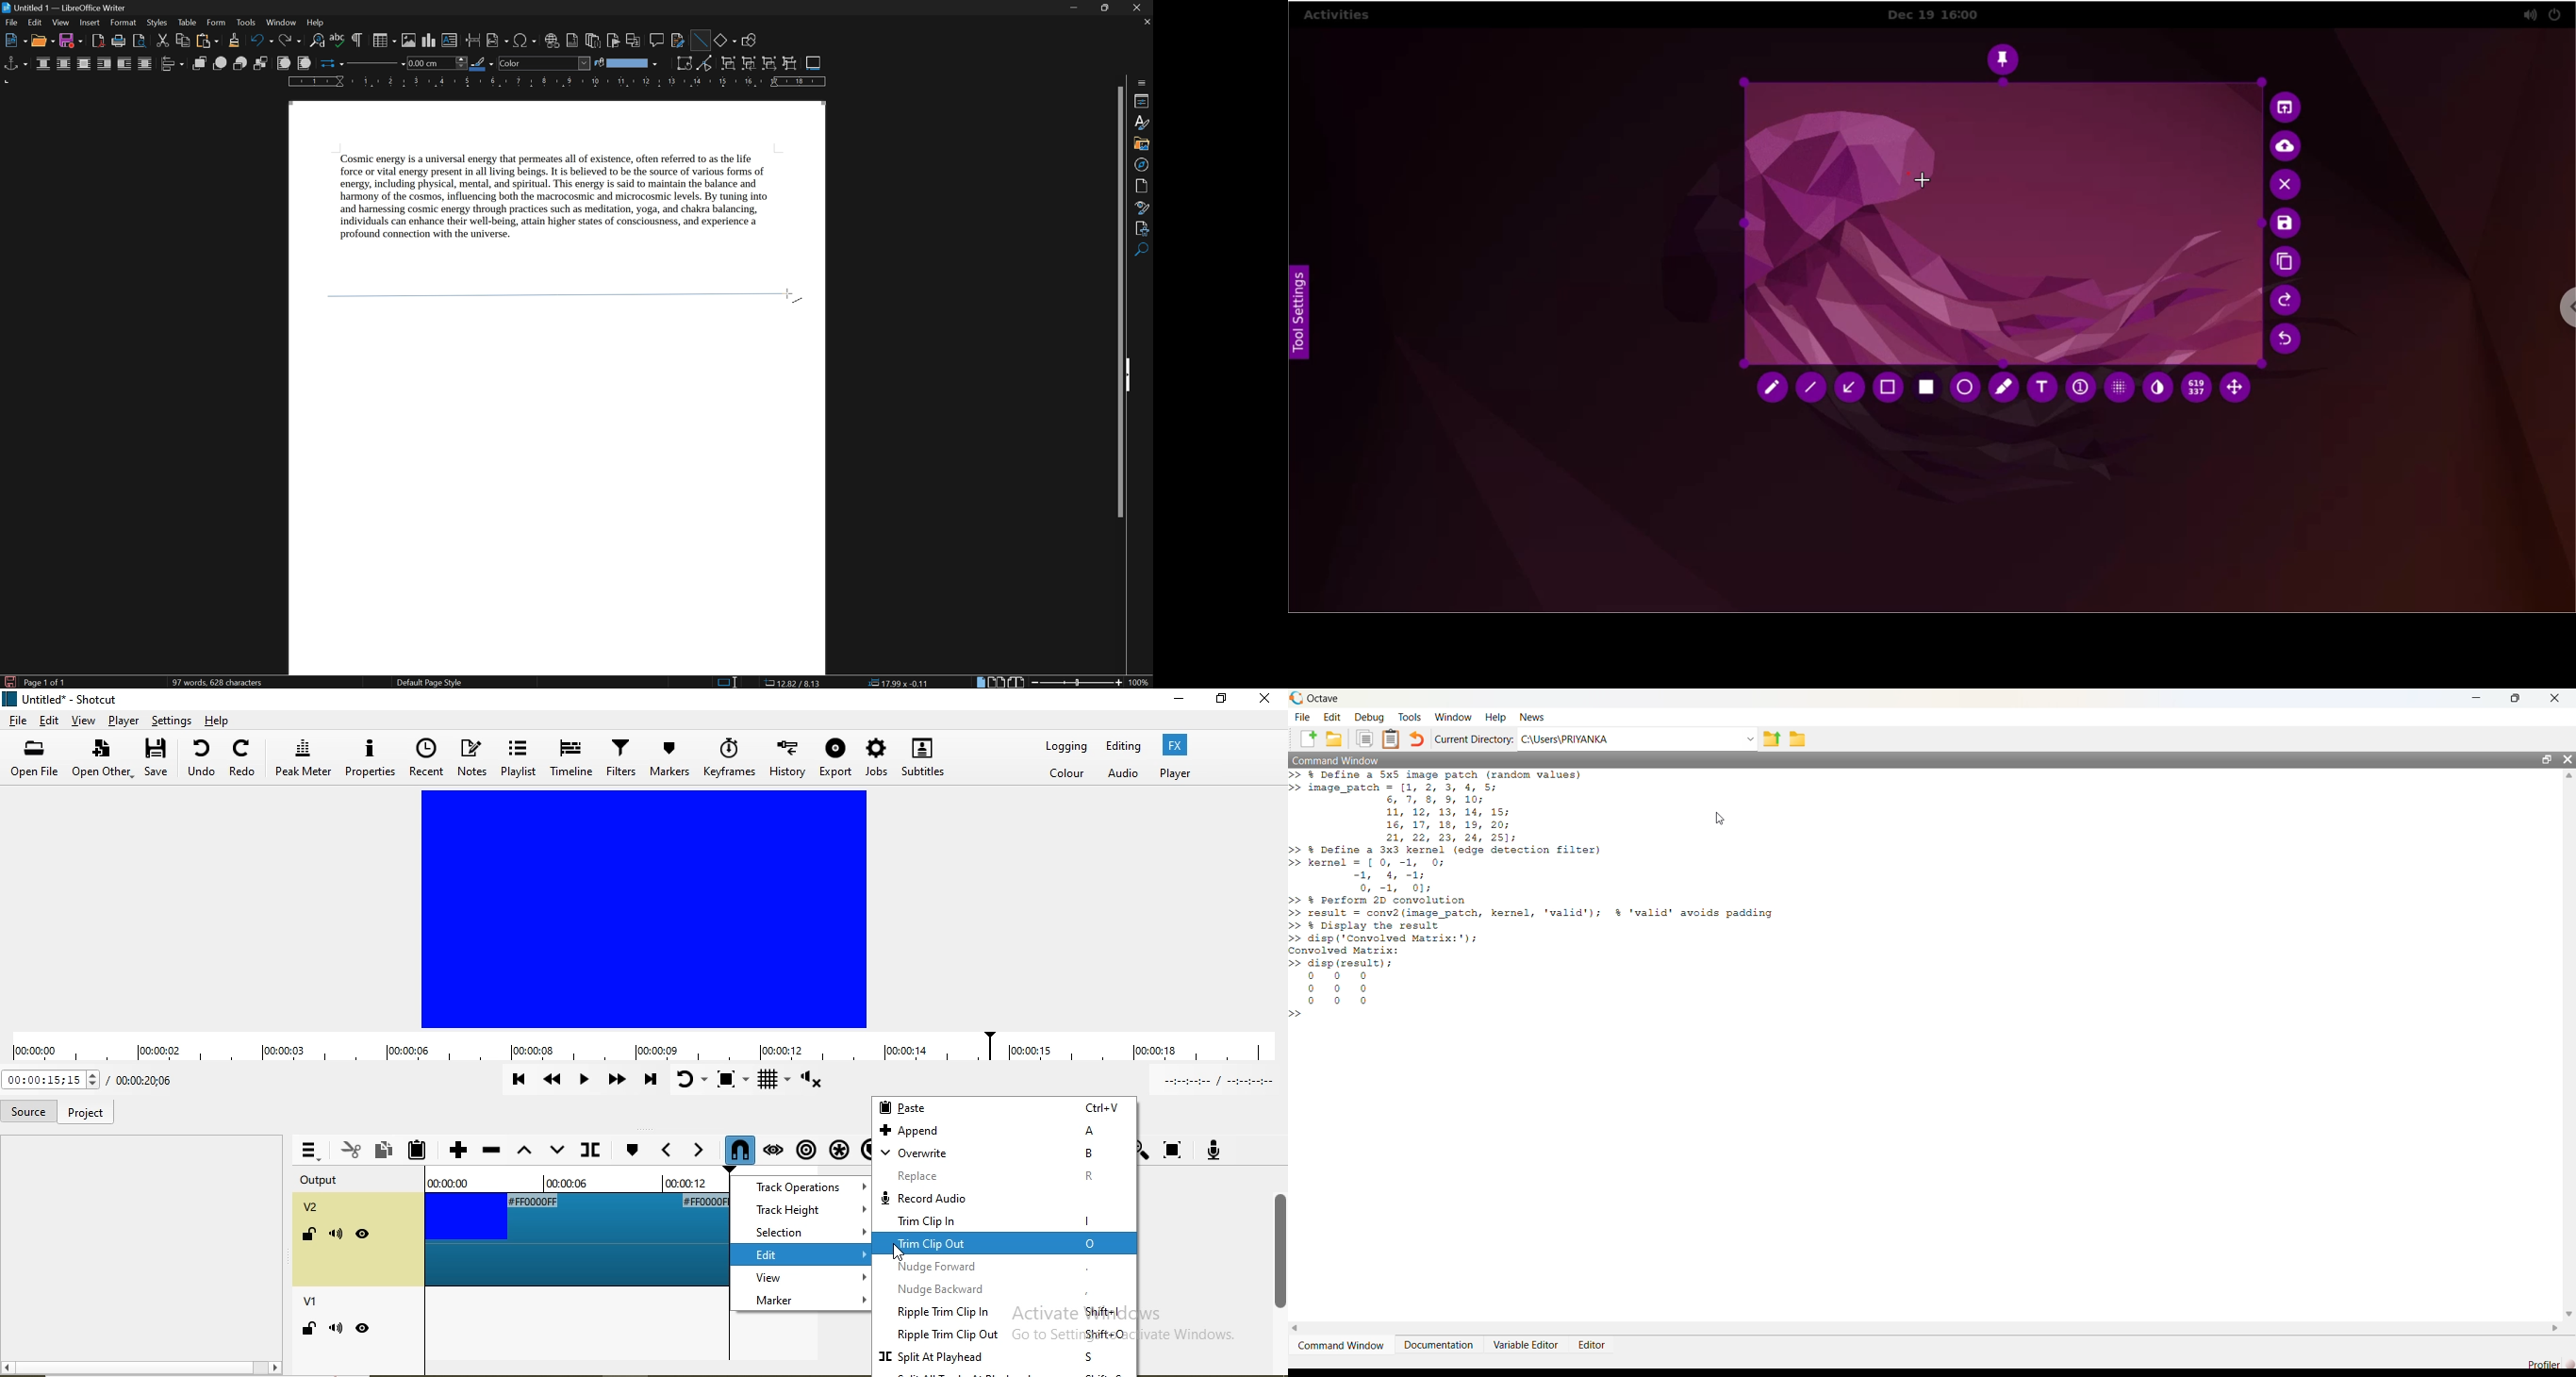  I want to click on New script, so click(1309, 737).